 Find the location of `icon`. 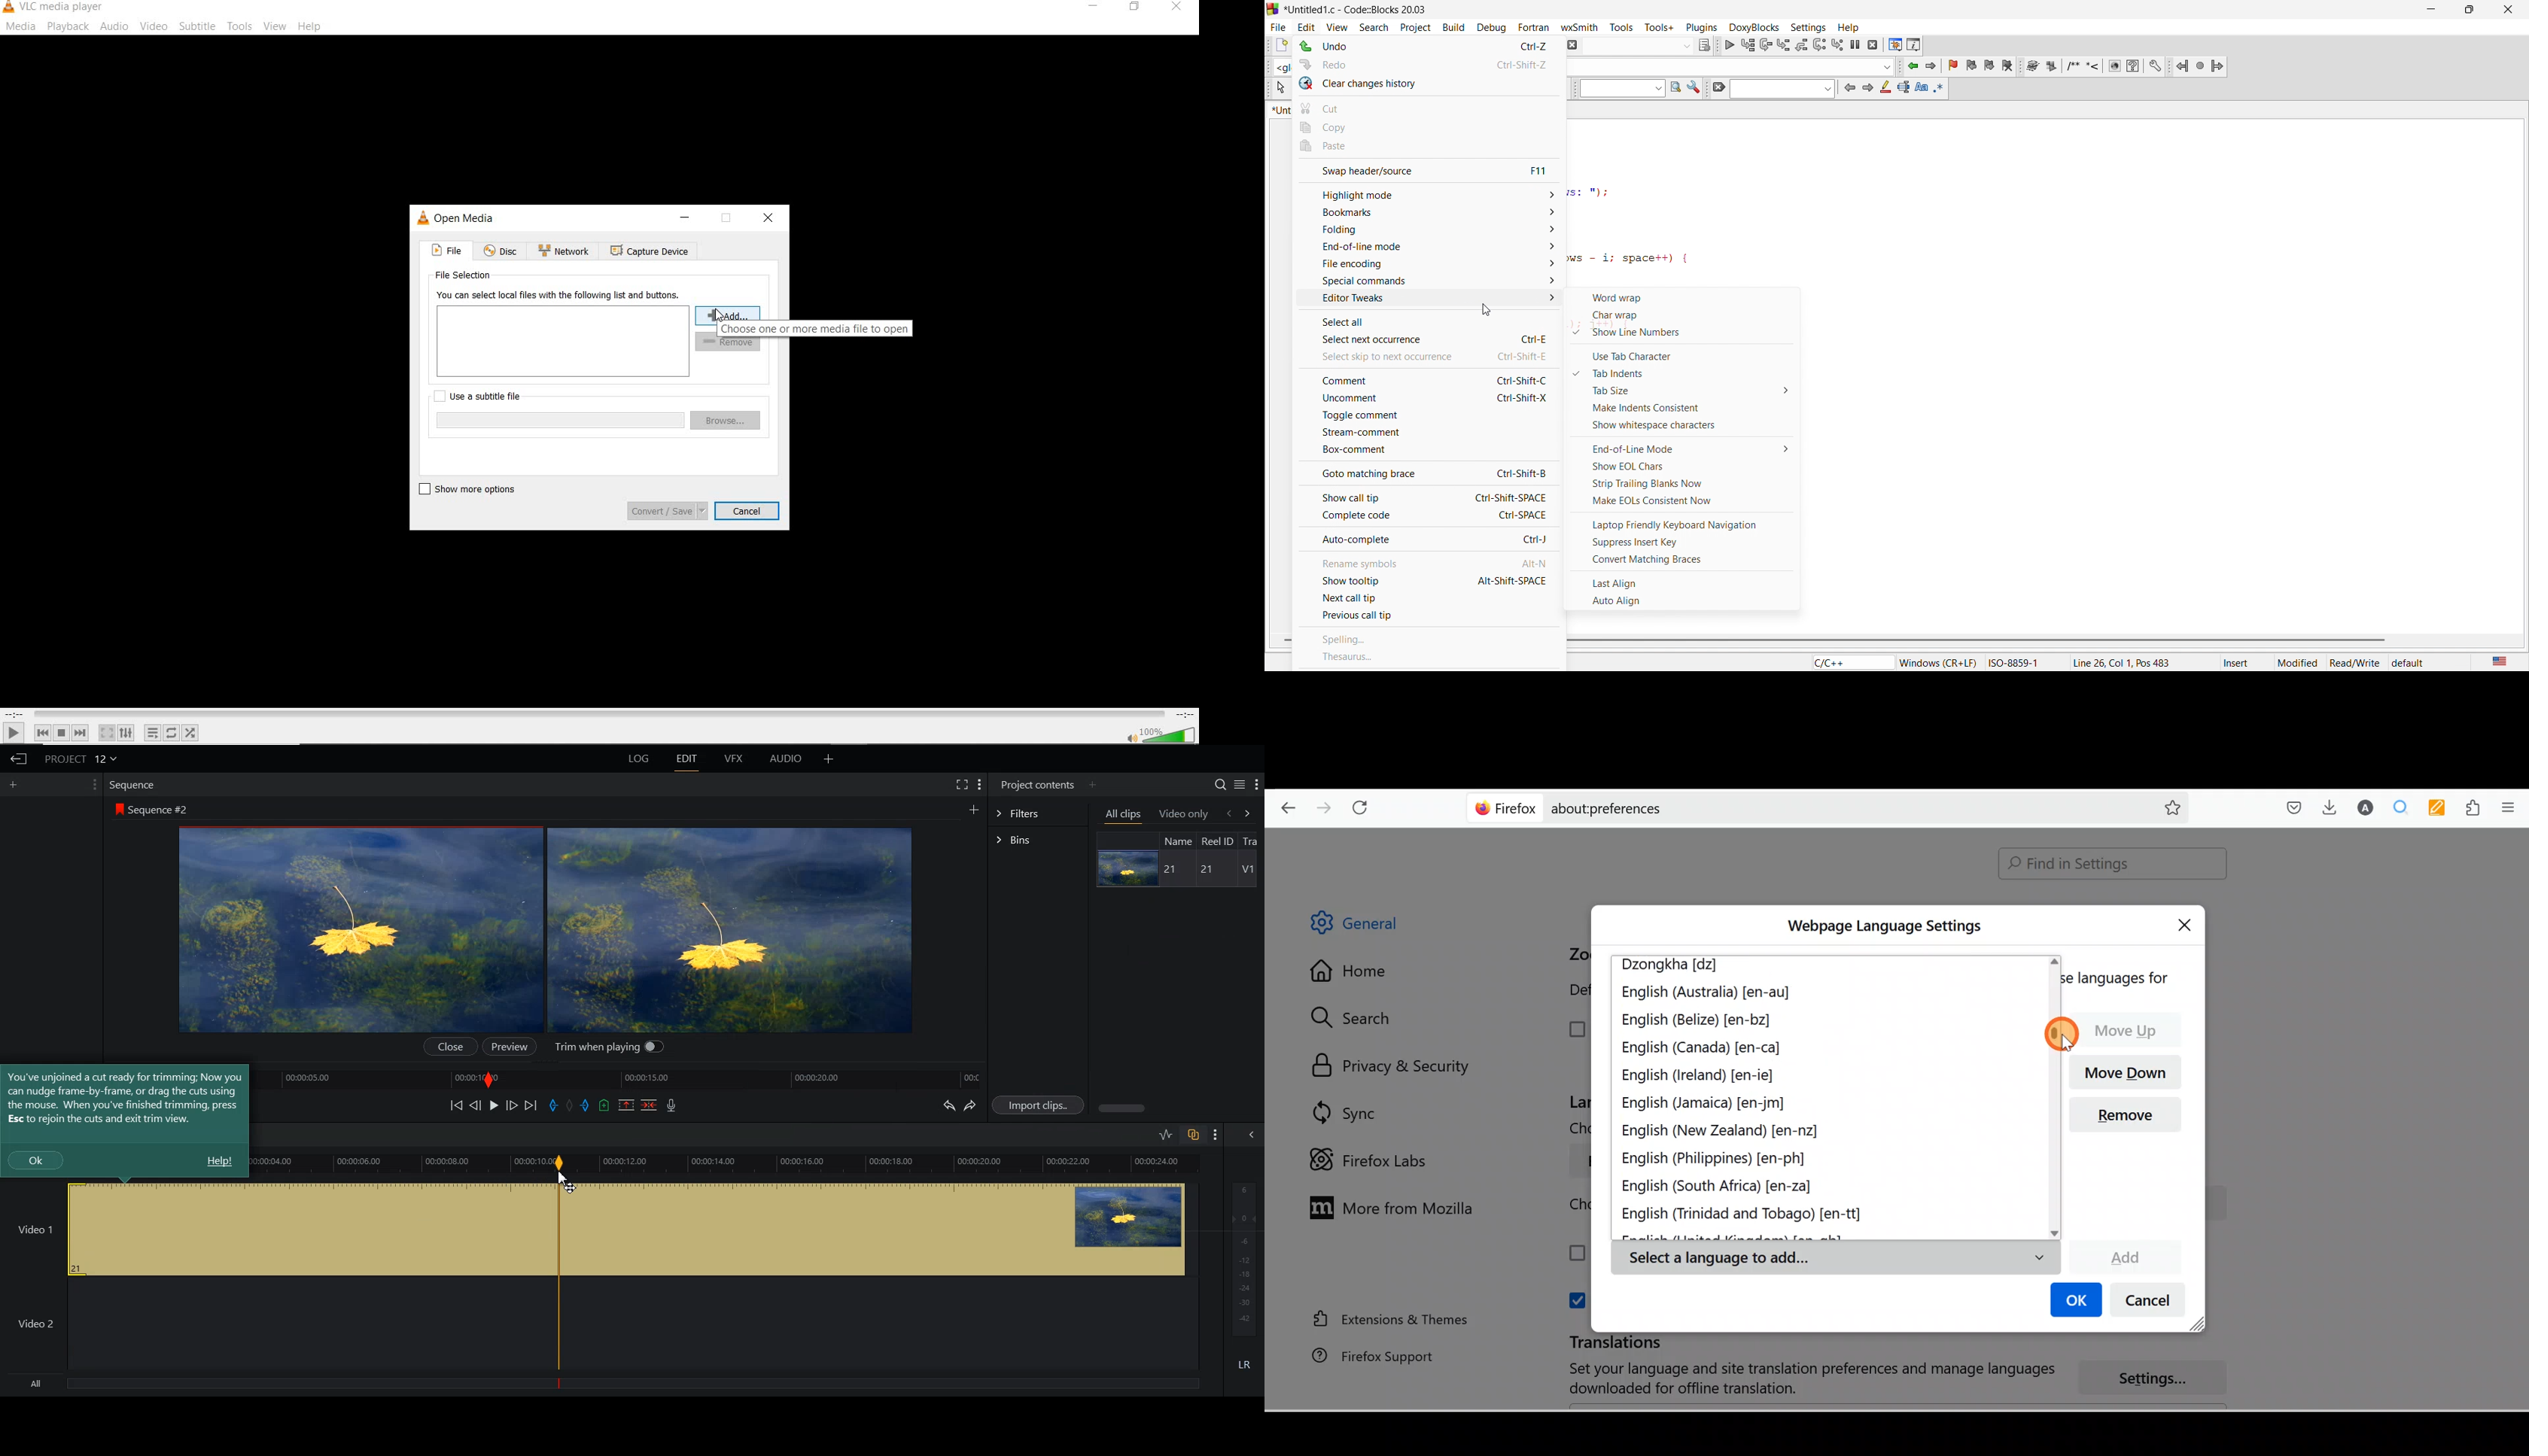

icon is located at coordinates (1944, 88).